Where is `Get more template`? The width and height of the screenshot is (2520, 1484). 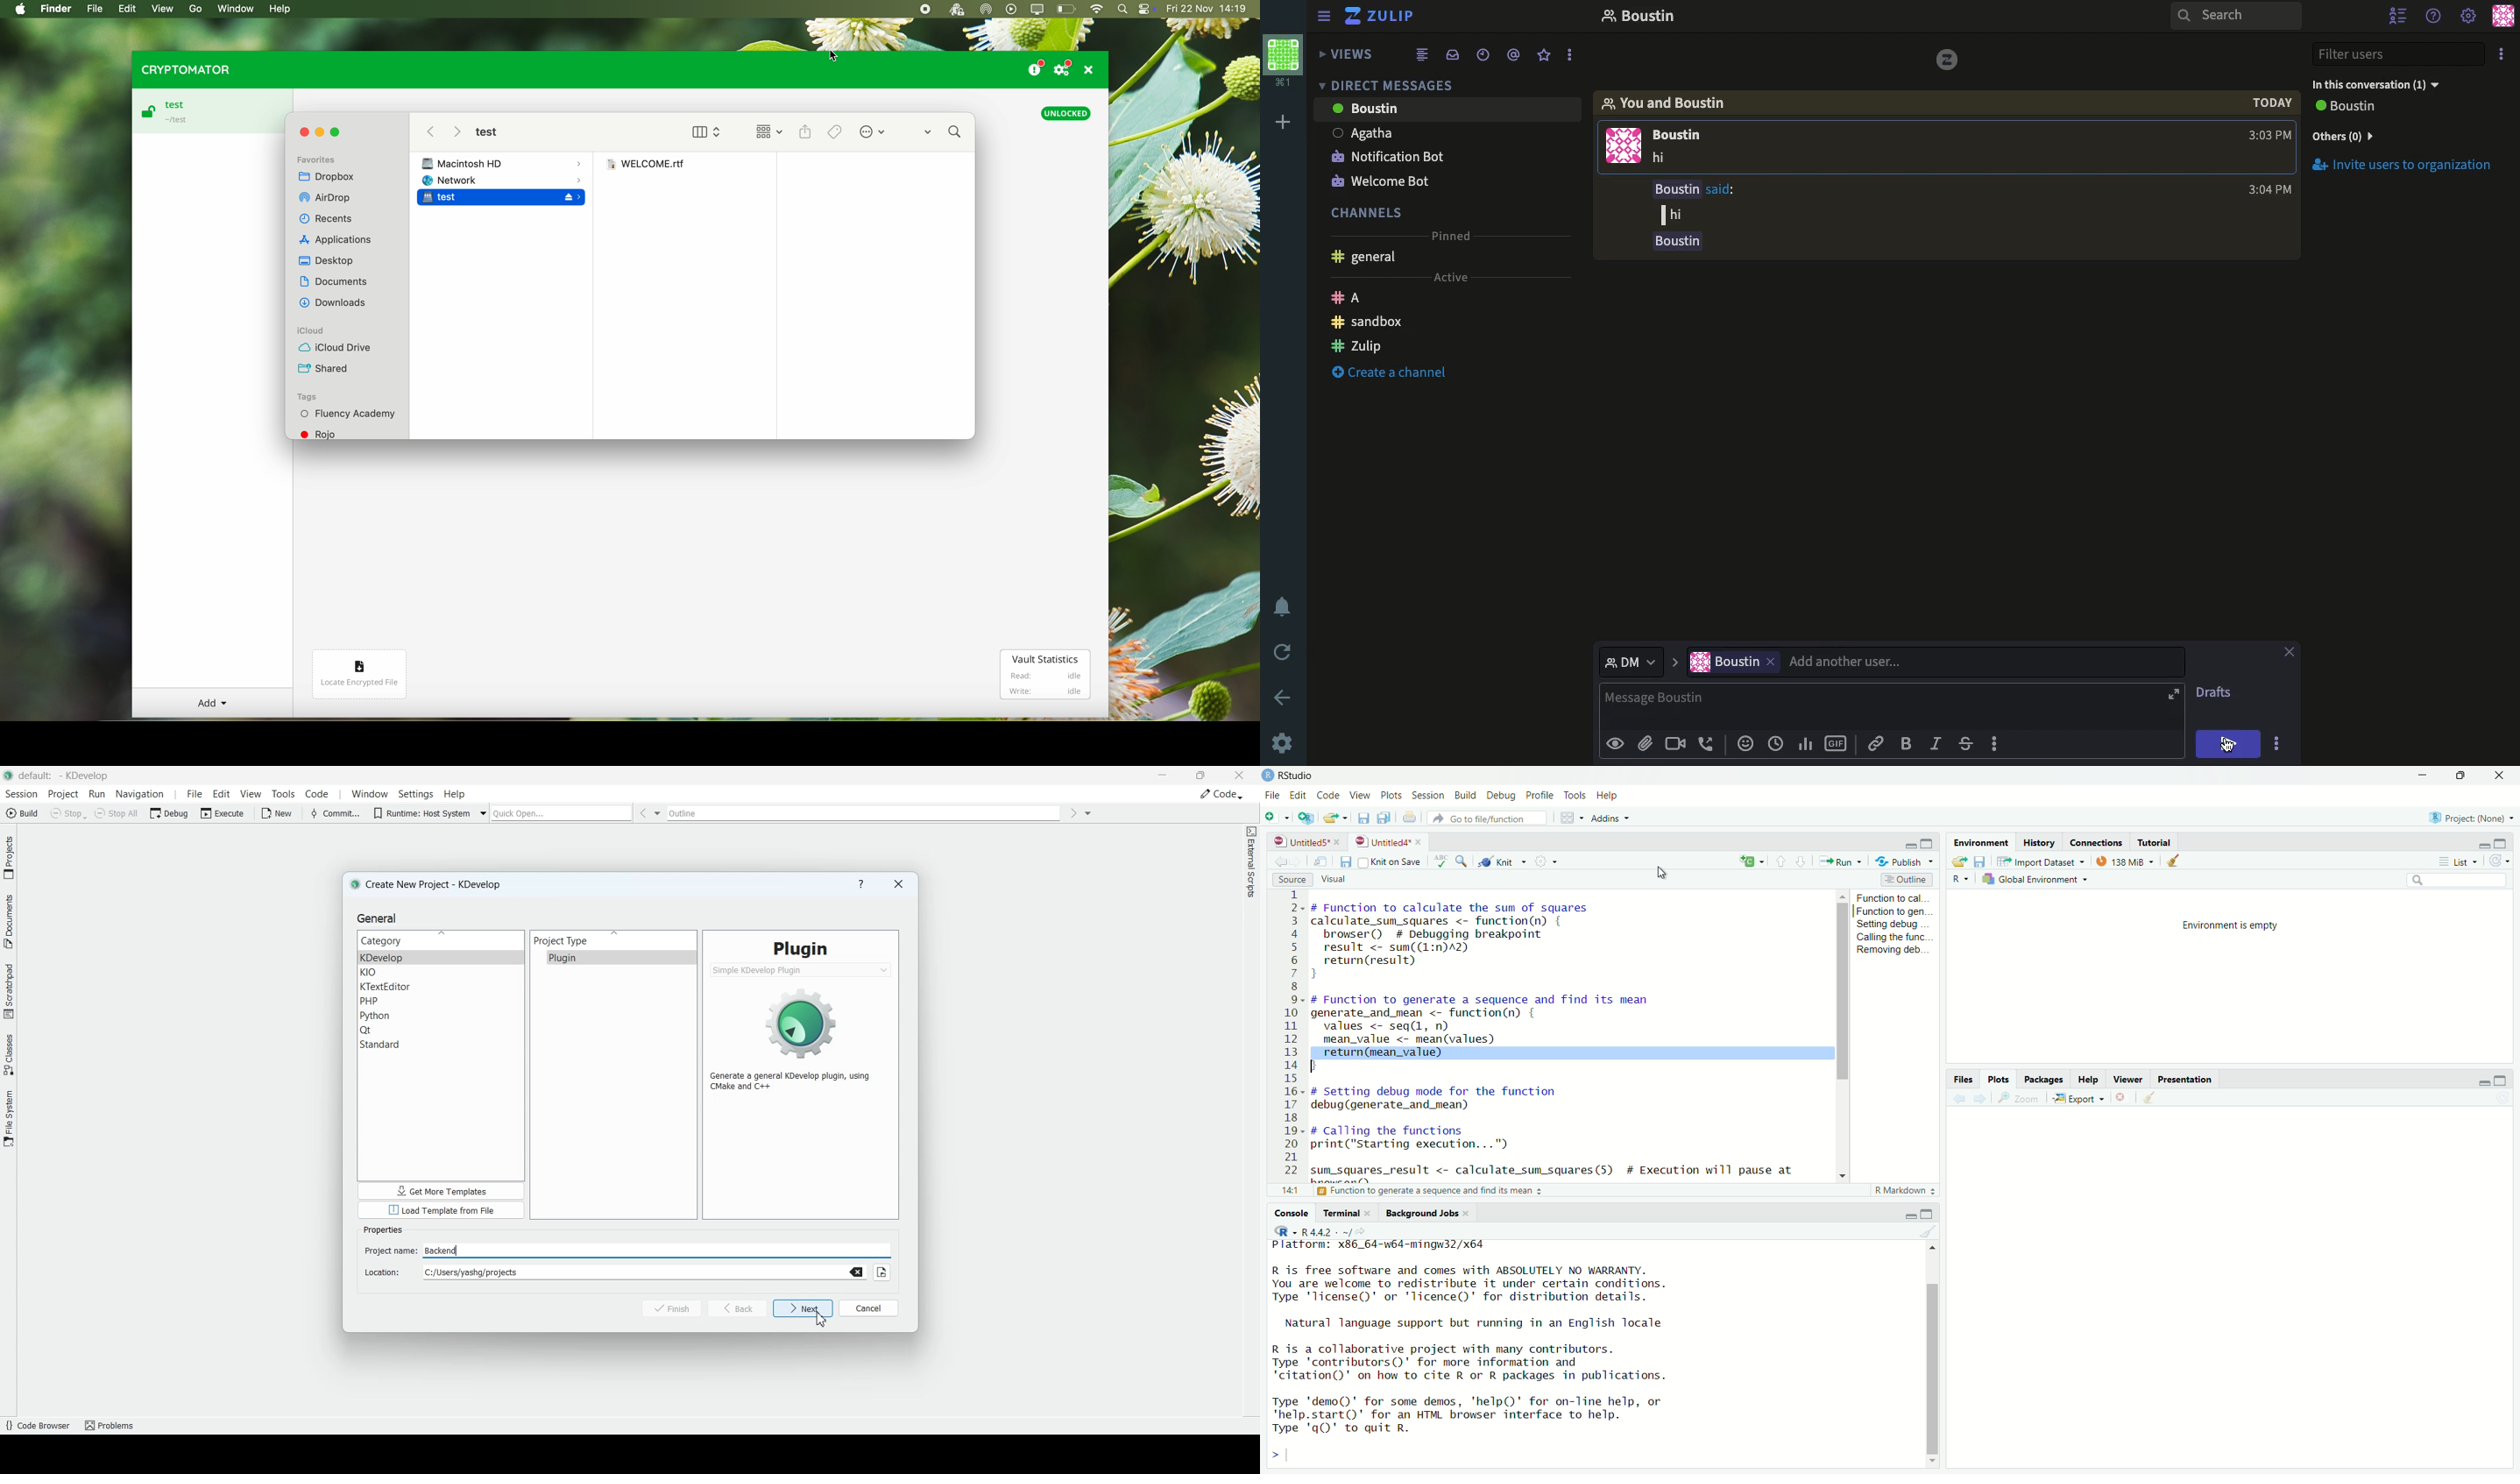 Get more template is located at coordinates (438, 1191).